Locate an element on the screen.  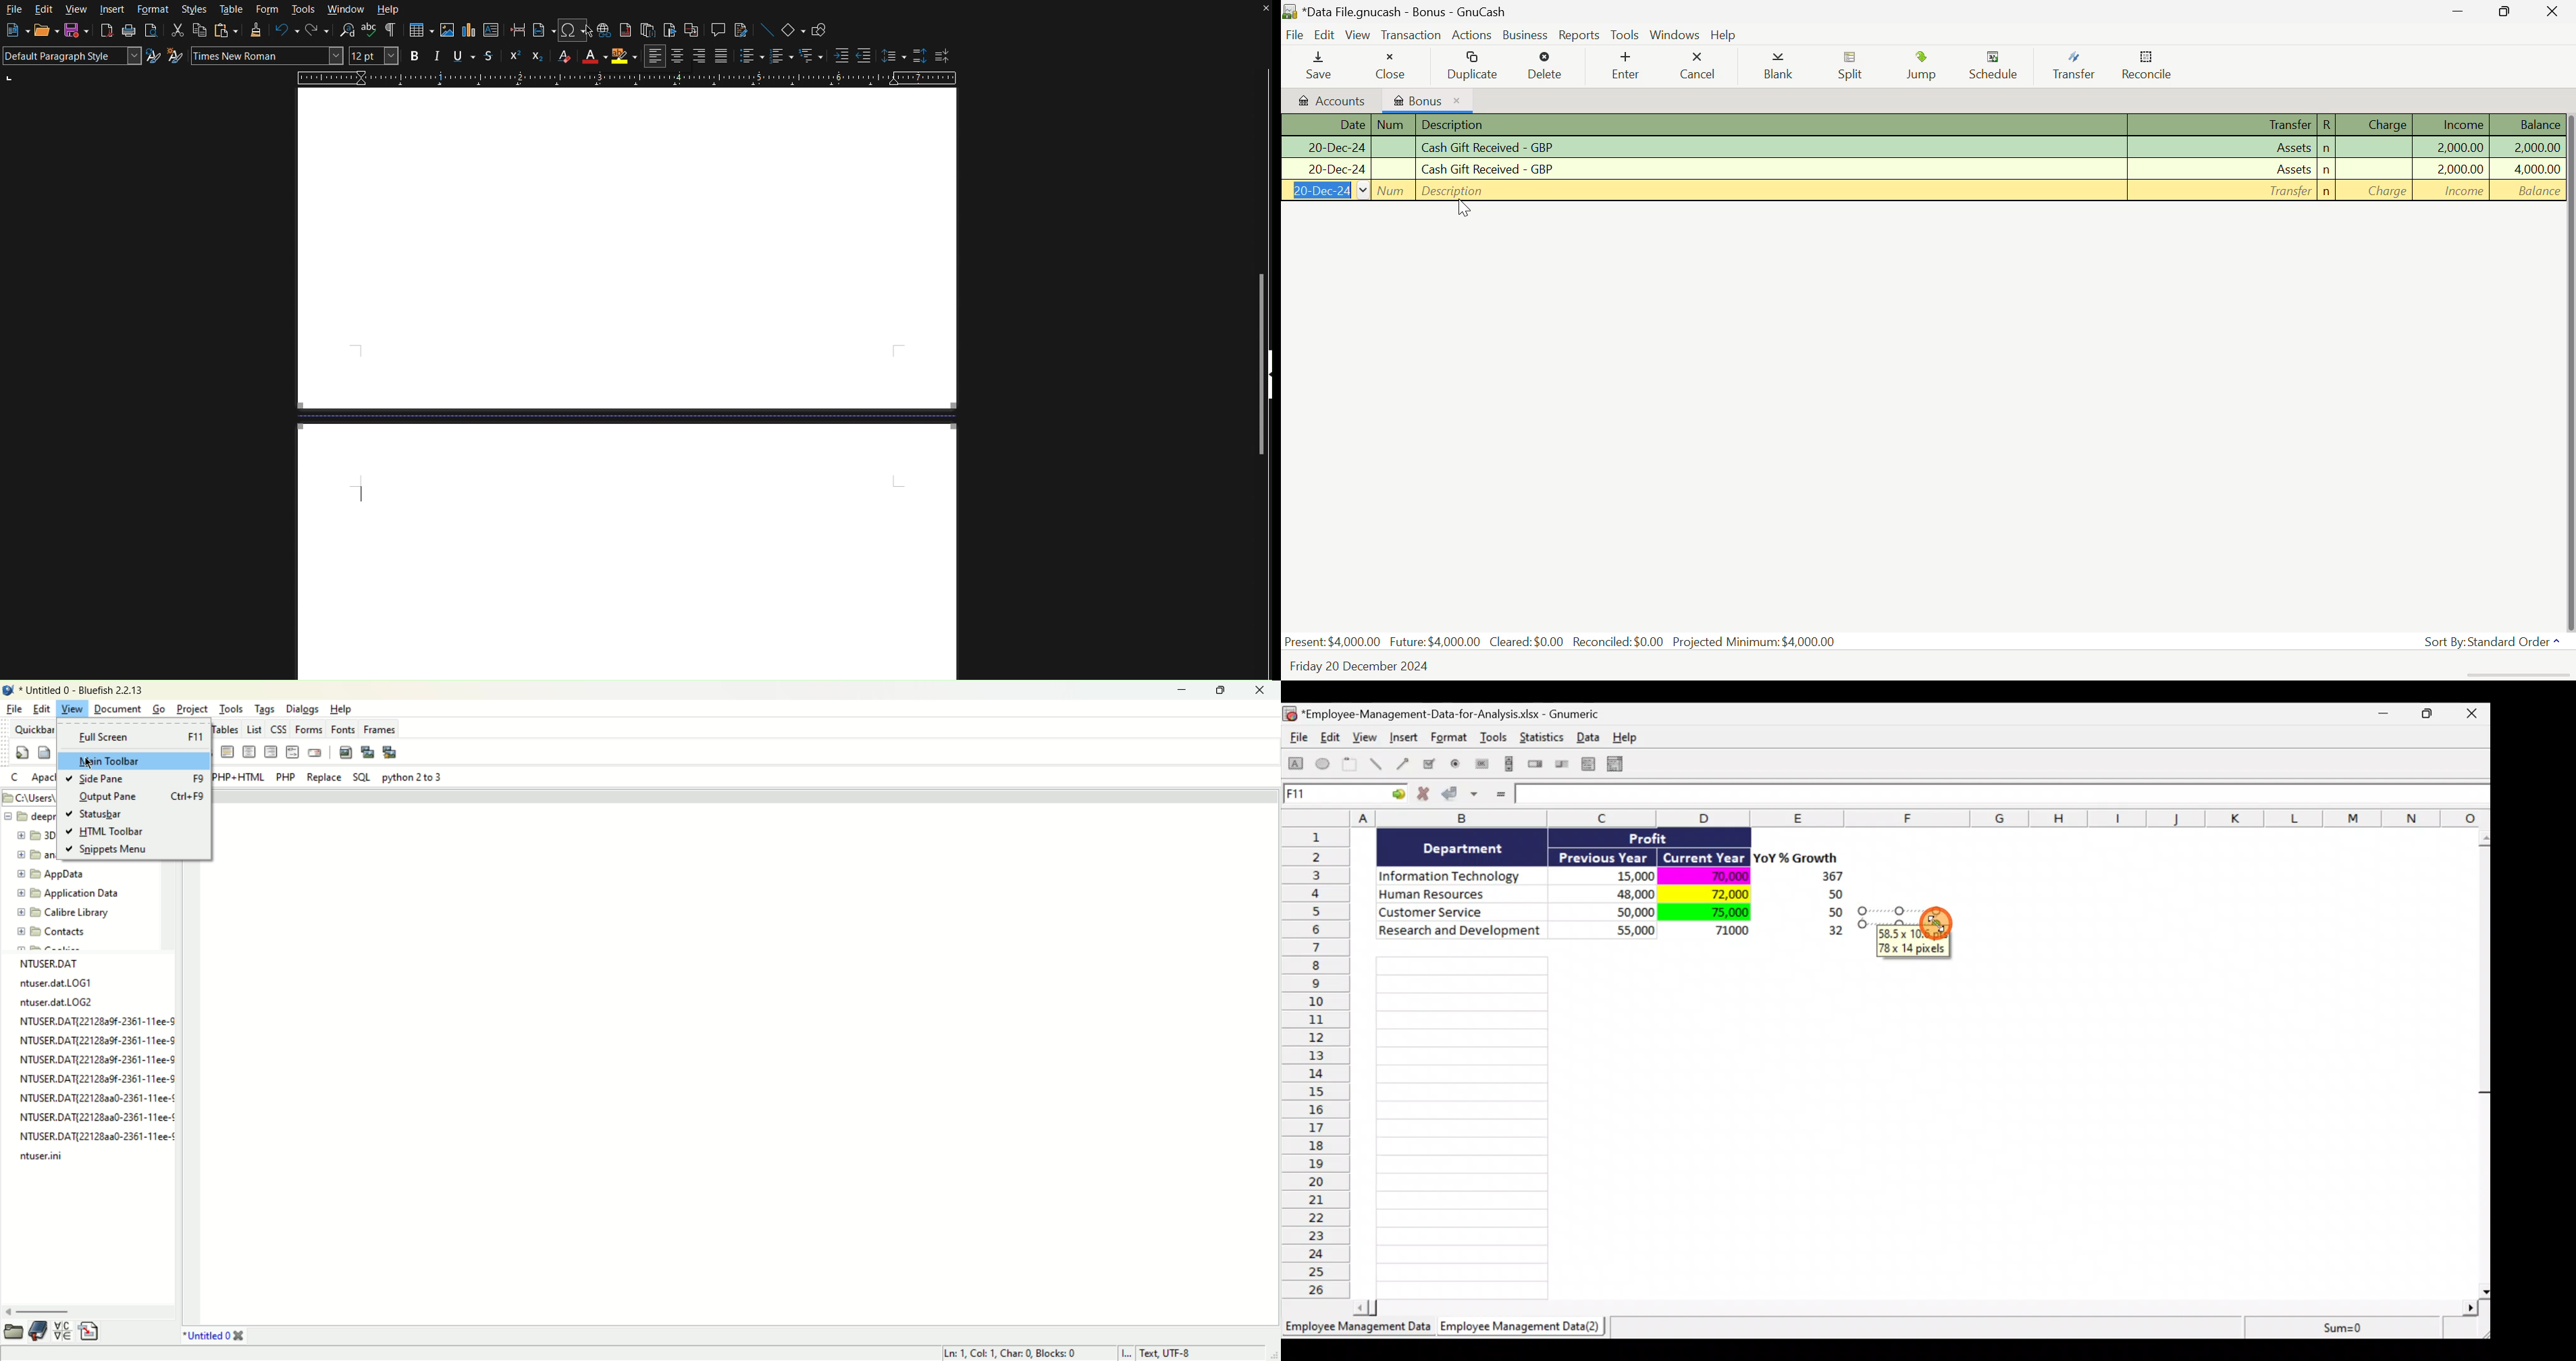
Help is located at coordinates (1723, 34).